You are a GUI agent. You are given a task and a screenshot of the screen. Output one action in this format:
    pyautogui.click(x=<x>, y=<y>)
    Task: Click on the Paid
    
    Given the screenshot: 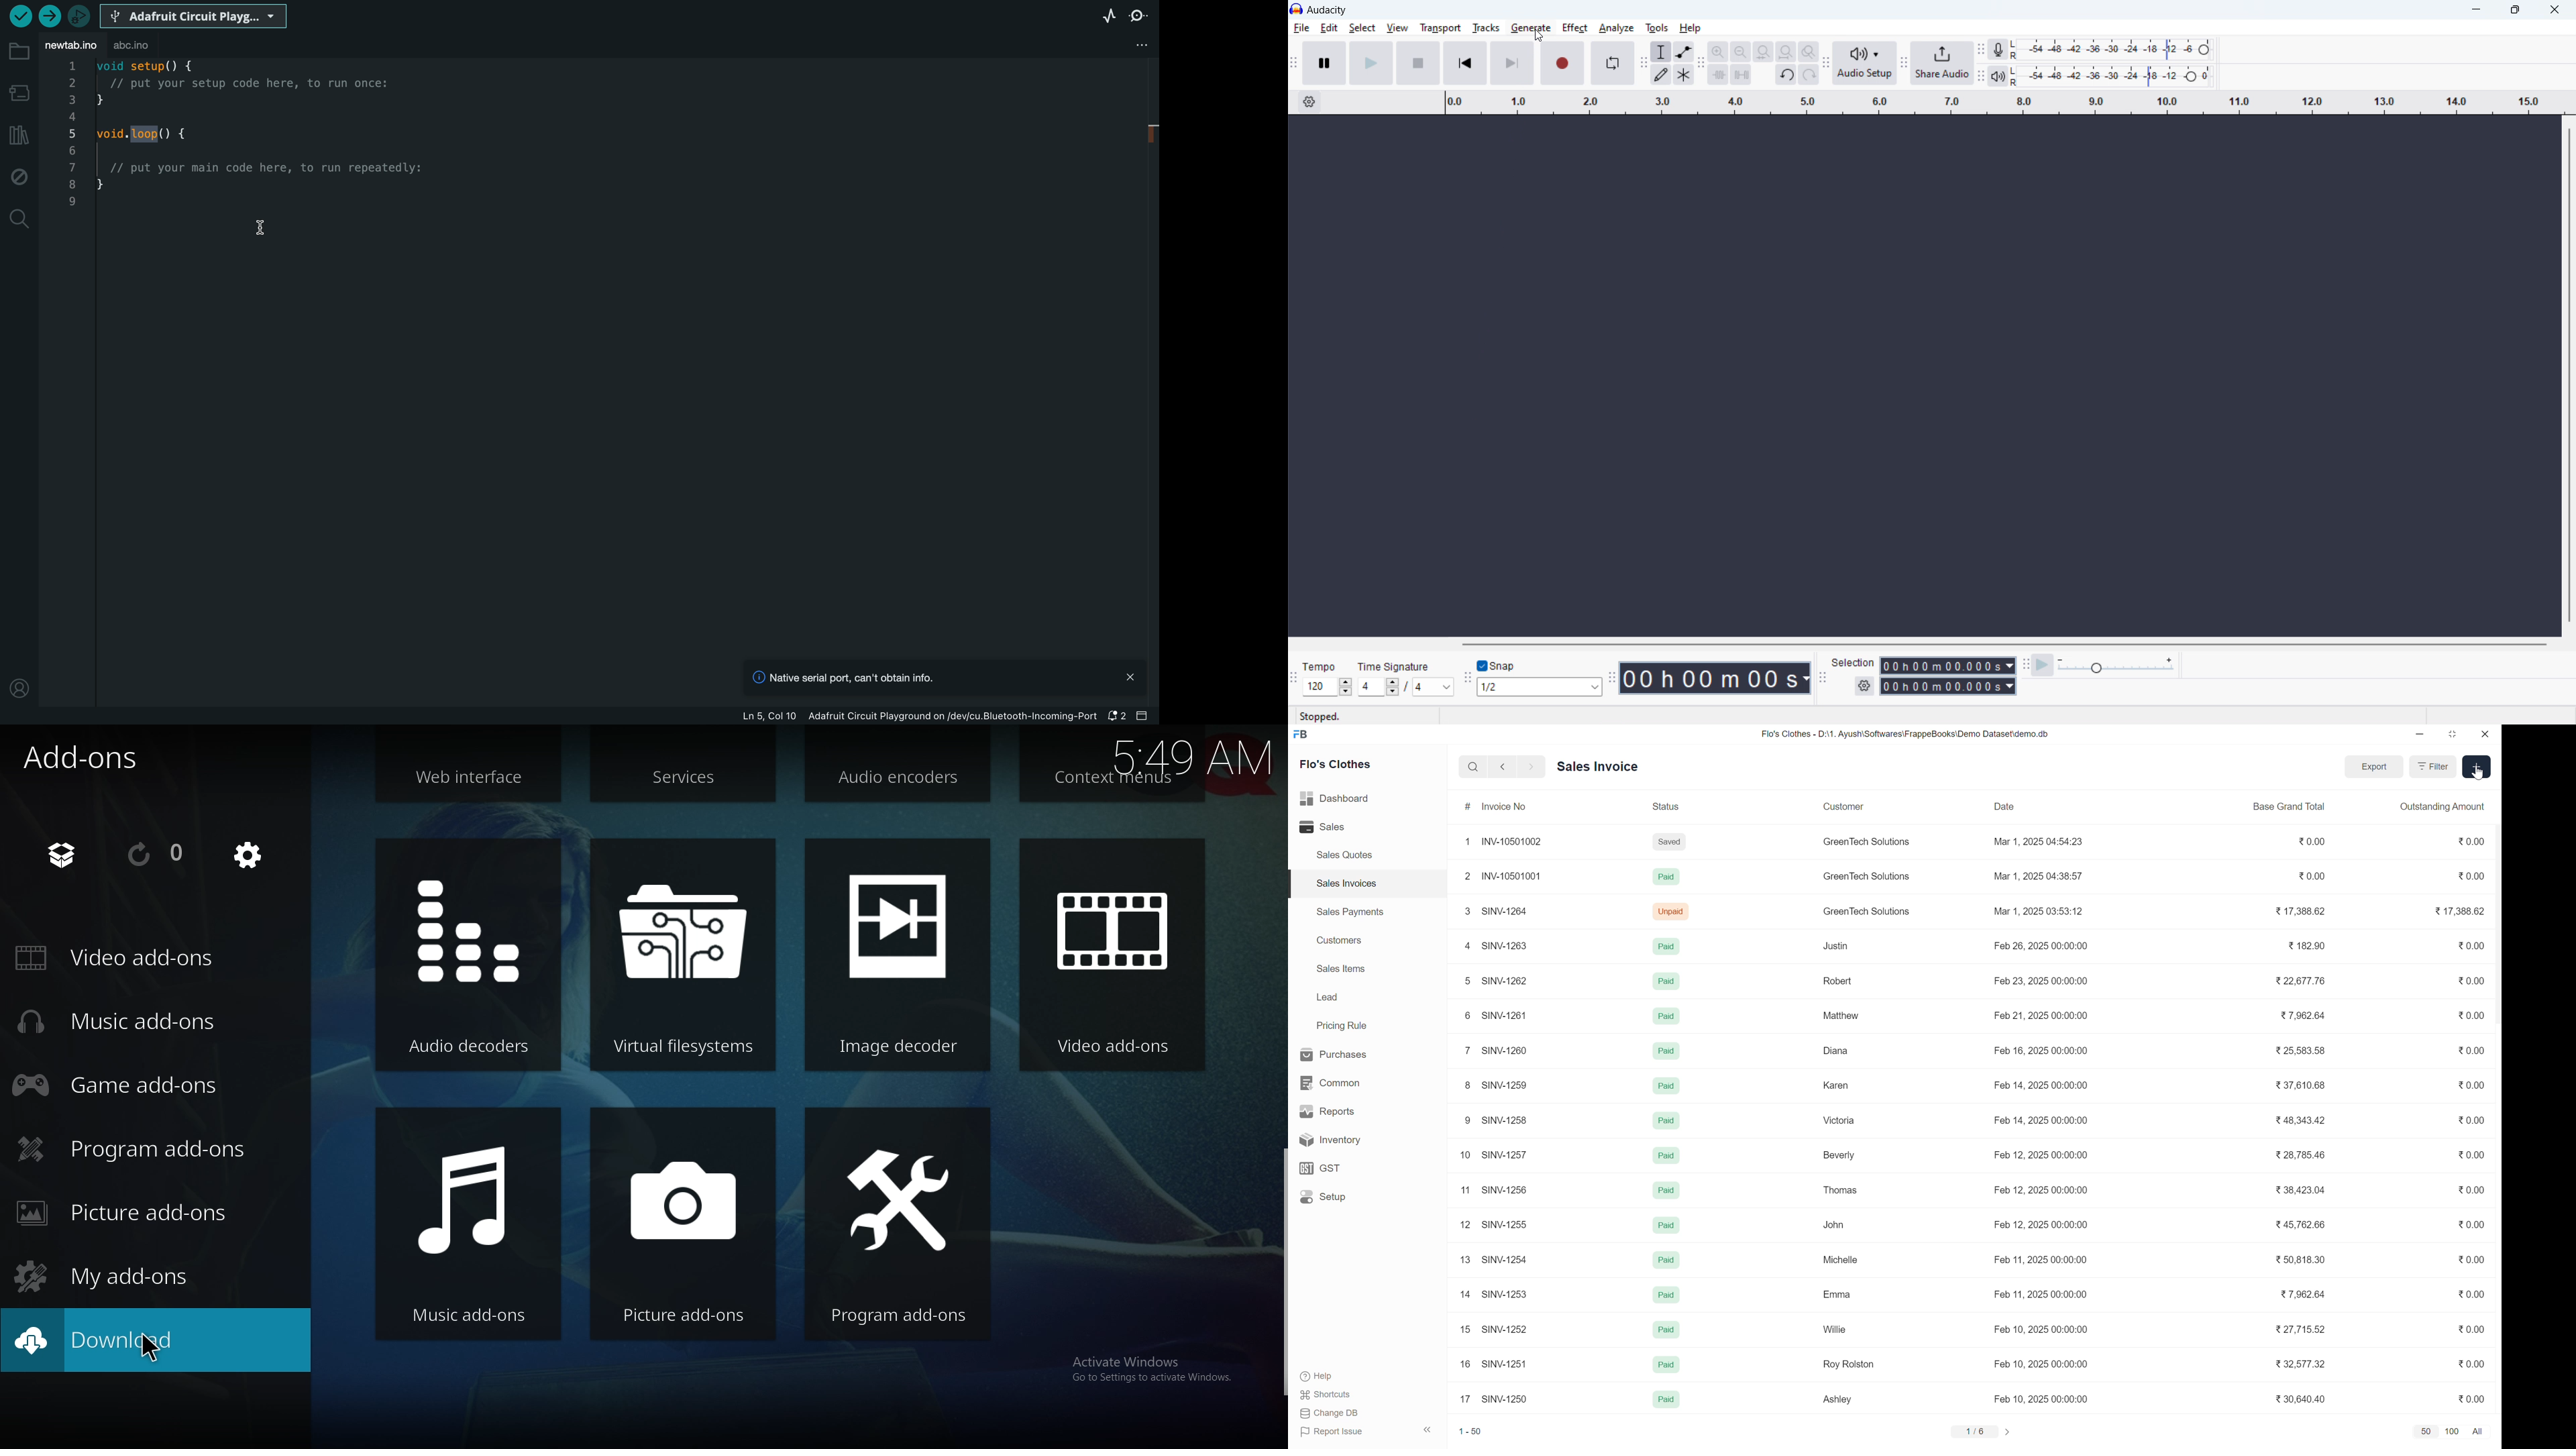 What is the action you would take?
    pyautogui.click(x=1666, y=1225)
    